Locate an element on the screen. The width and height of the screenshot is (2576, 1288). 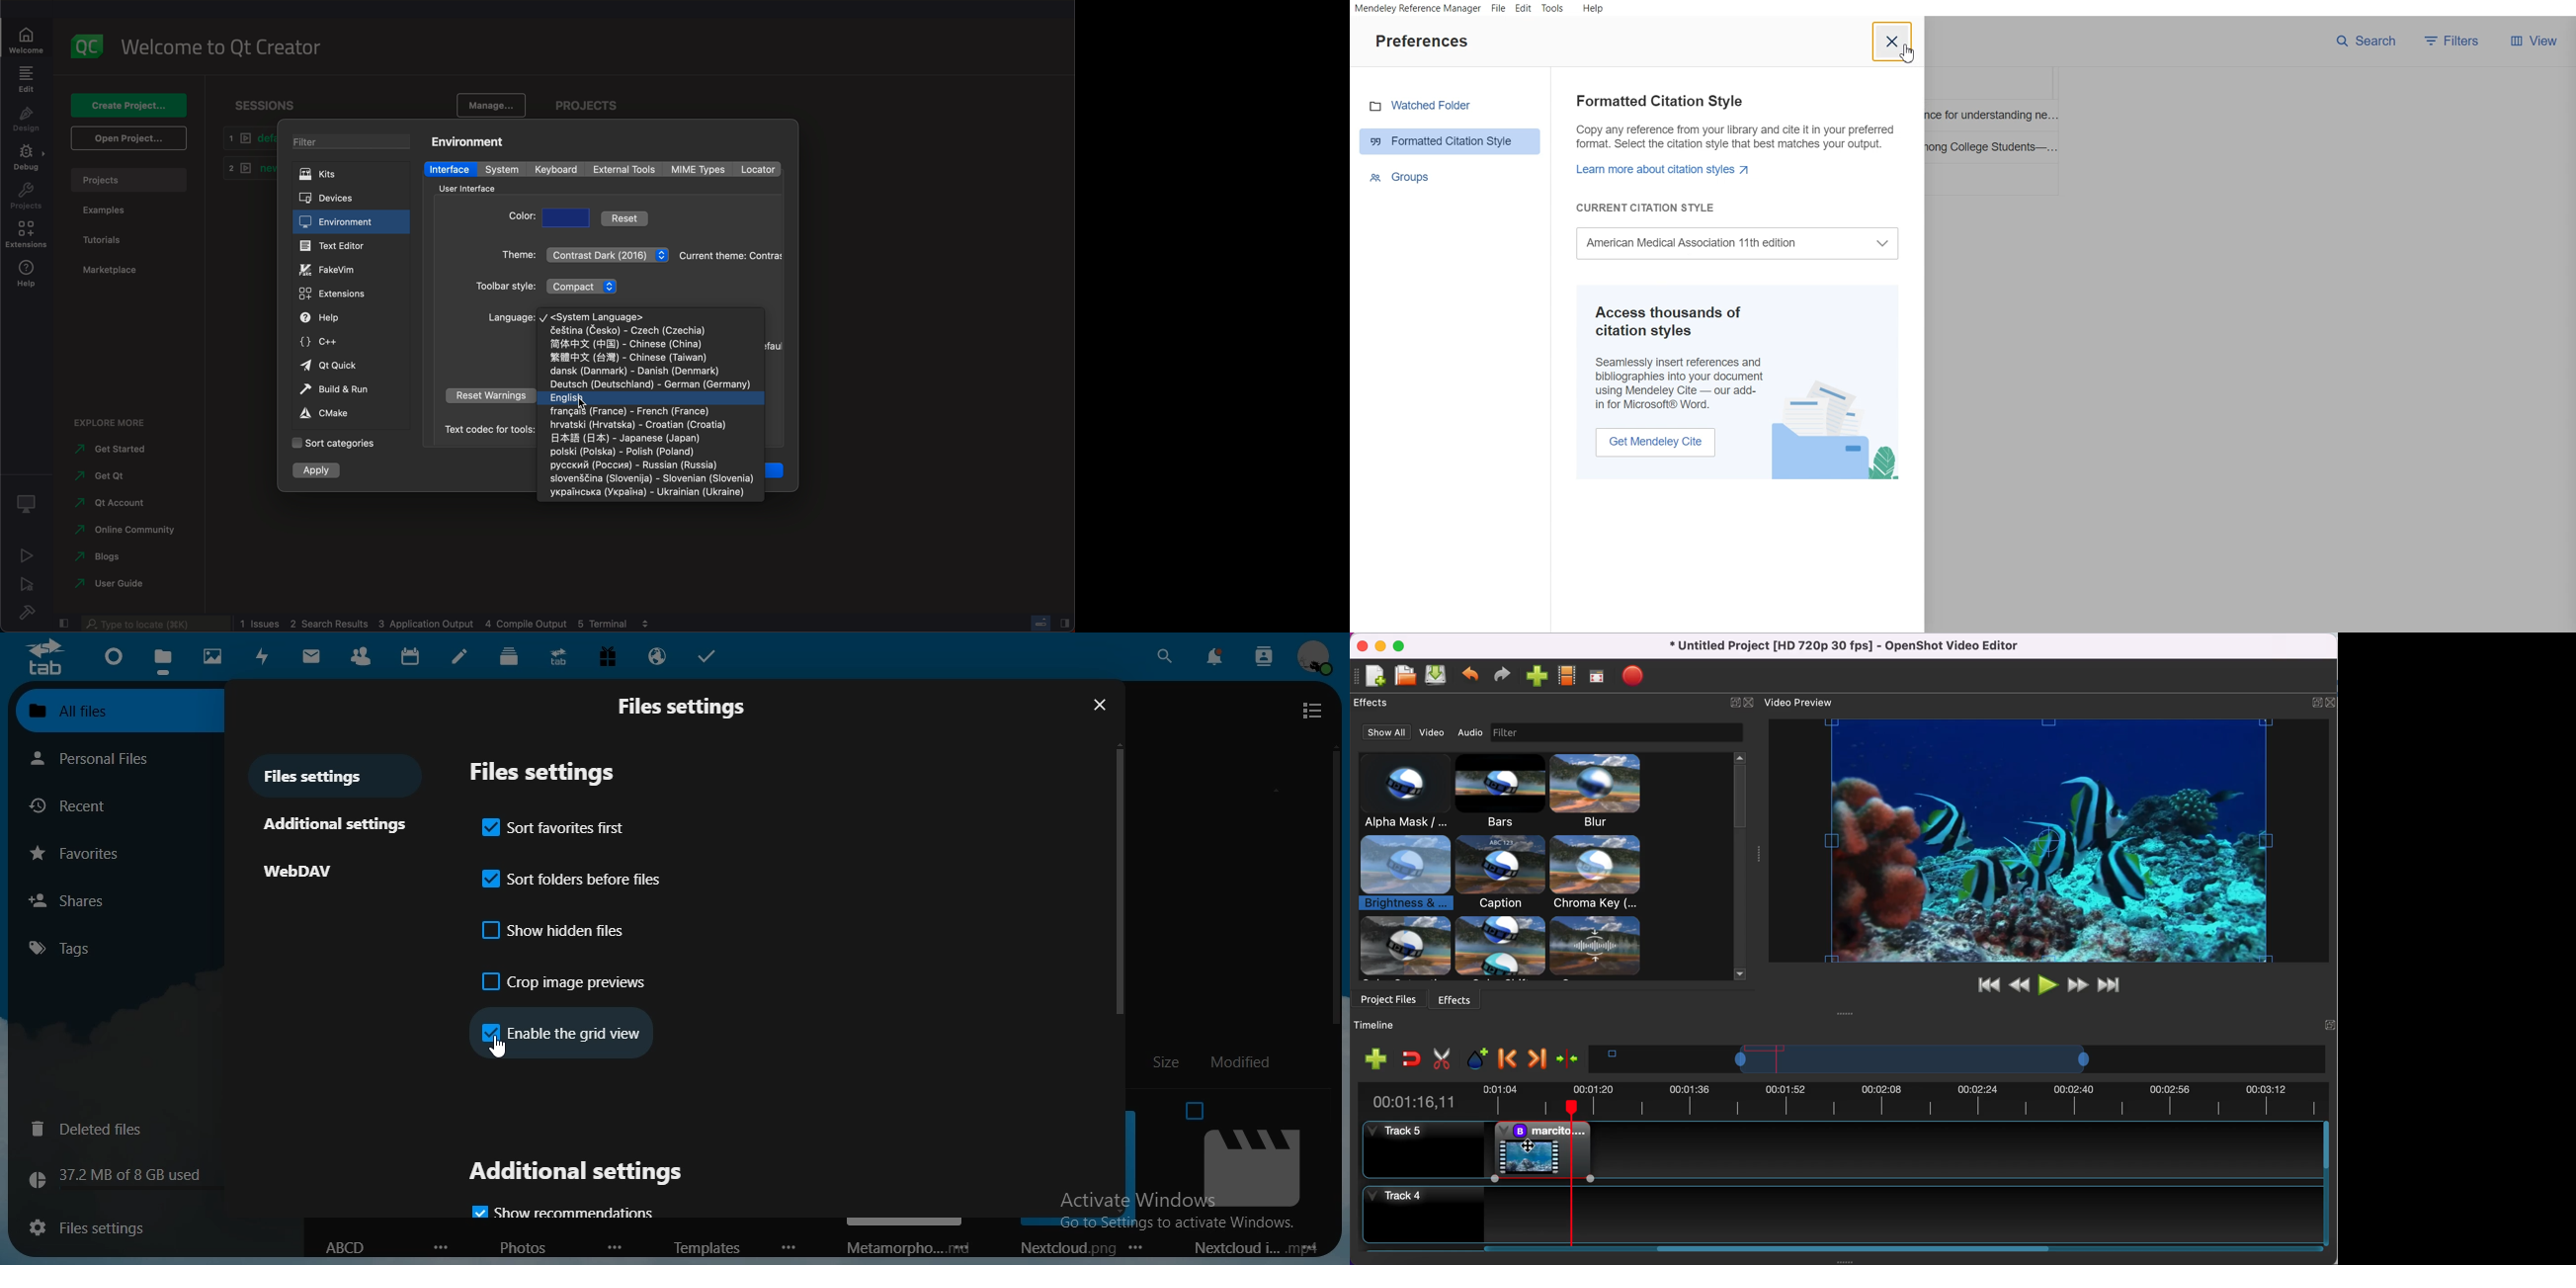
system language is located at coordinates (592, 317).